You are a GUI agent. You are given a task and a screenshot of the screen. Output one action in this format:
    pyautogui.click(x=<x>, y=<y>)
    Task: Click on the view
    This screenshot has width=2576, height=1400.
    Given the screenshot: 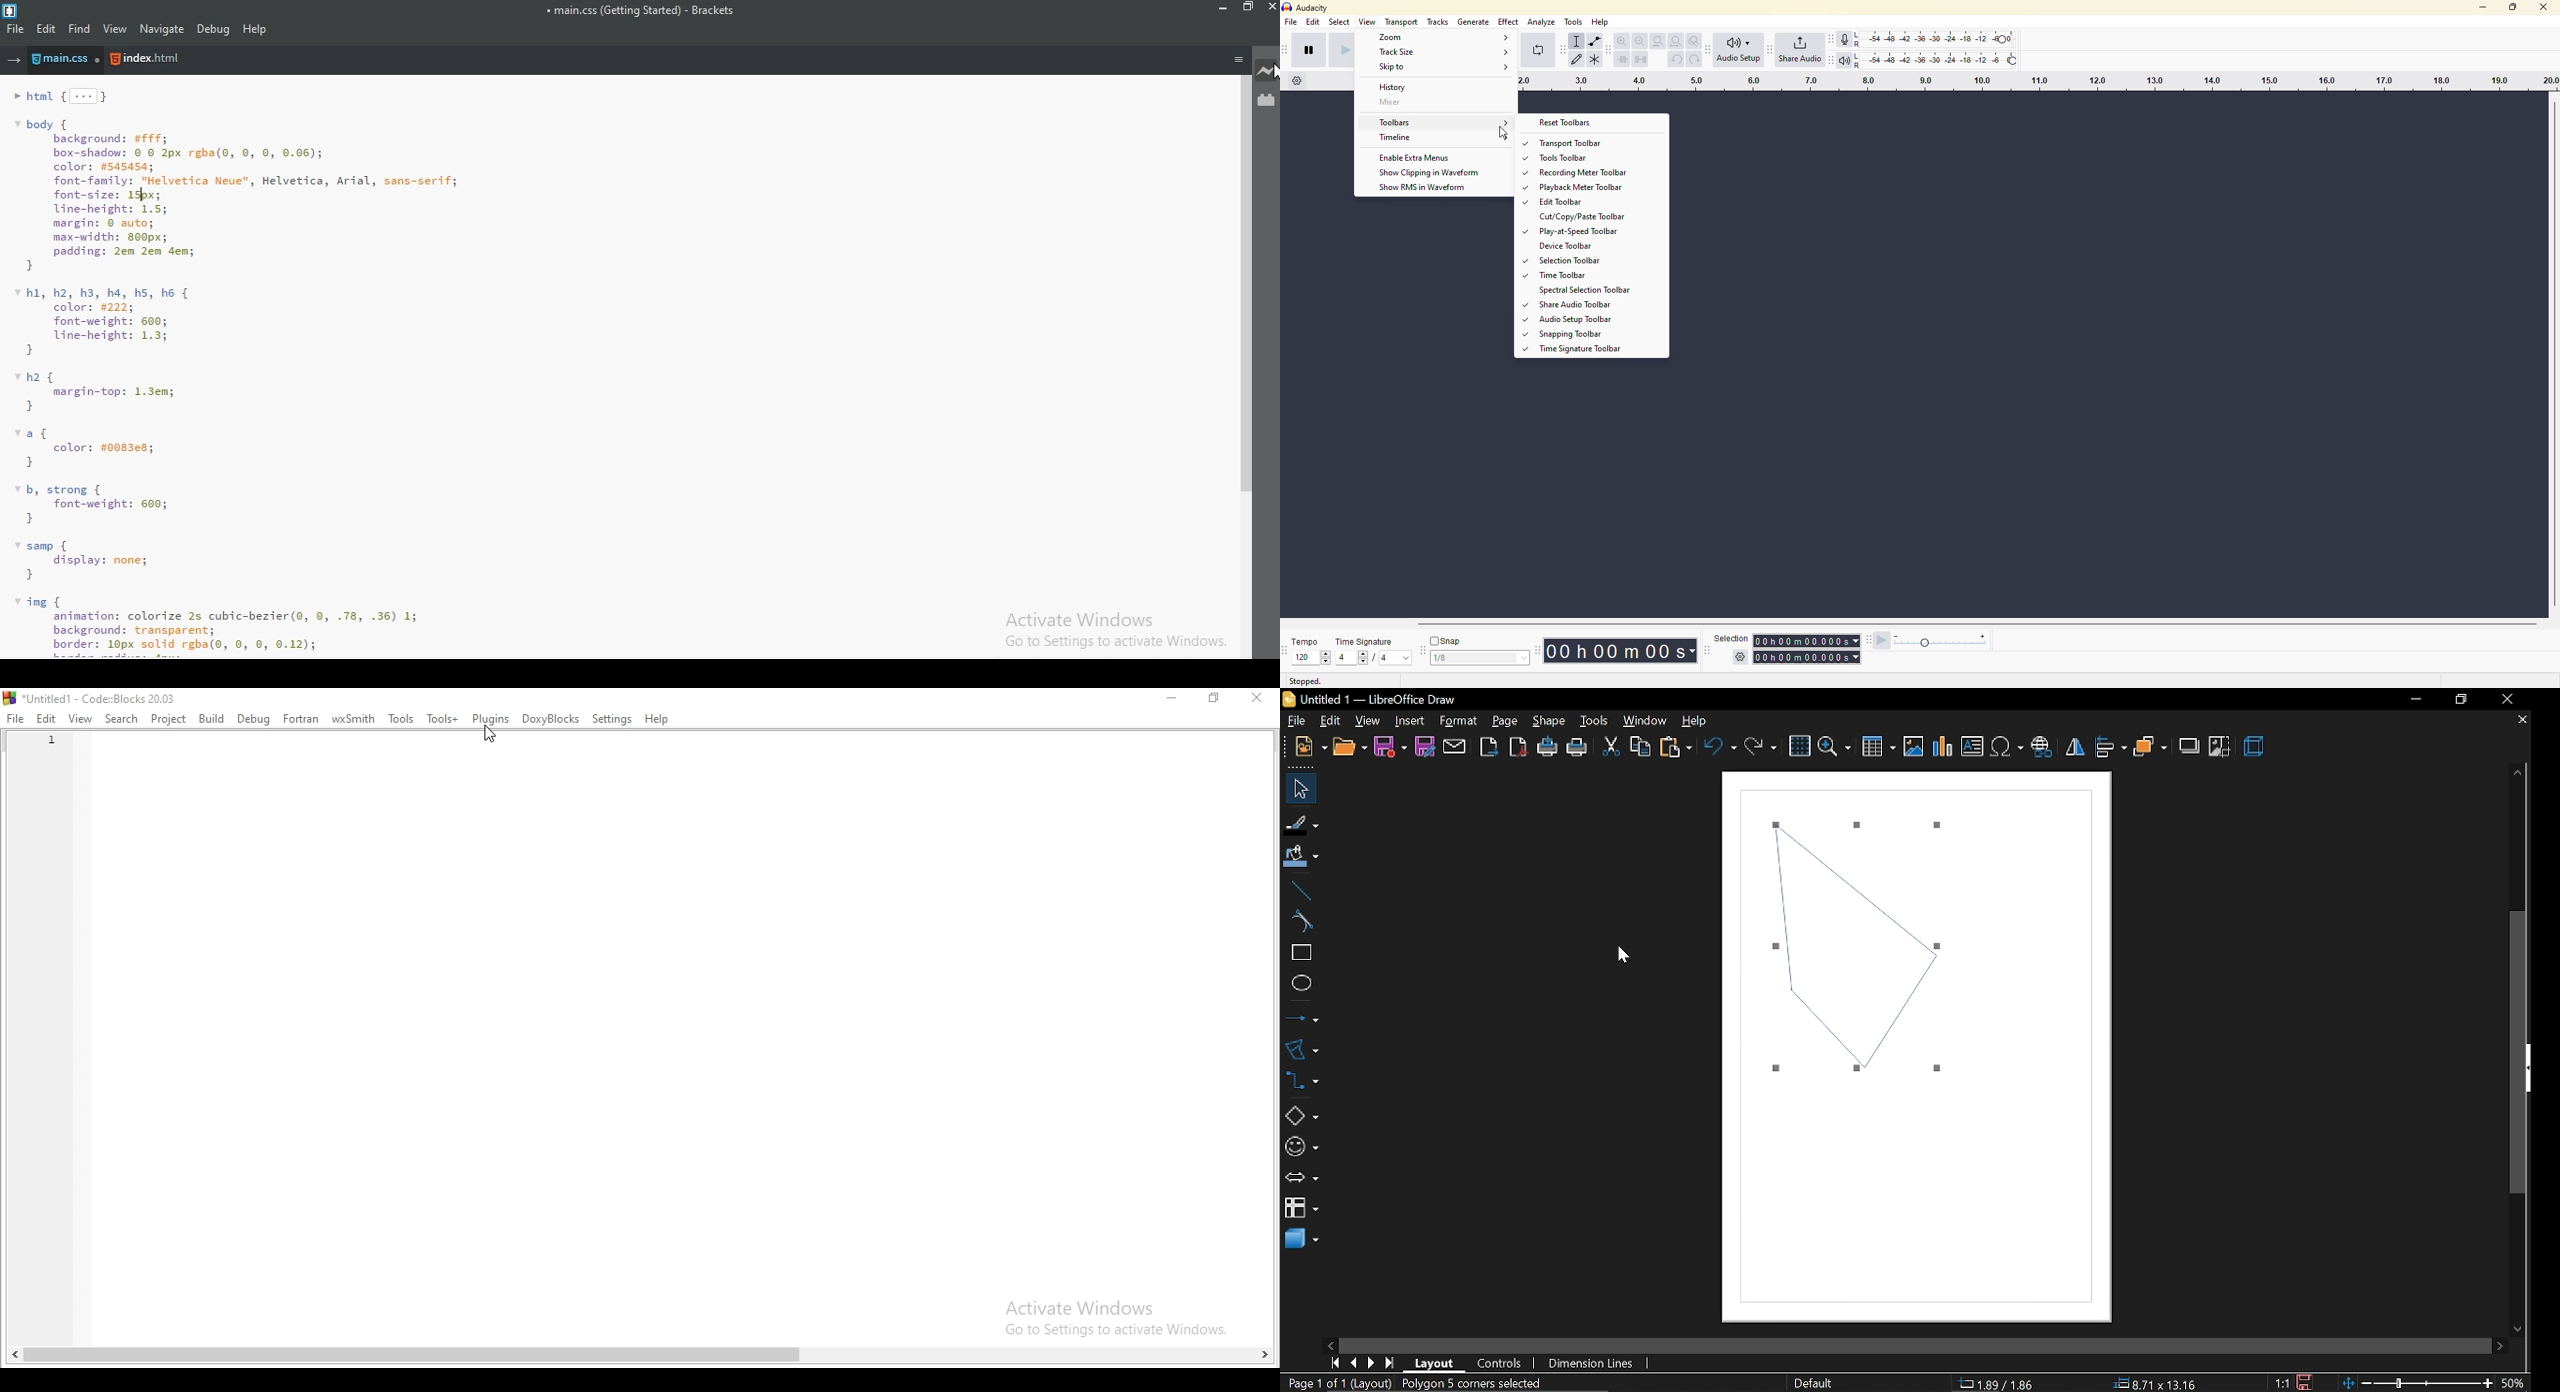 What is the action you would take?
    pyautogui.click(x=1368, y=719)
    